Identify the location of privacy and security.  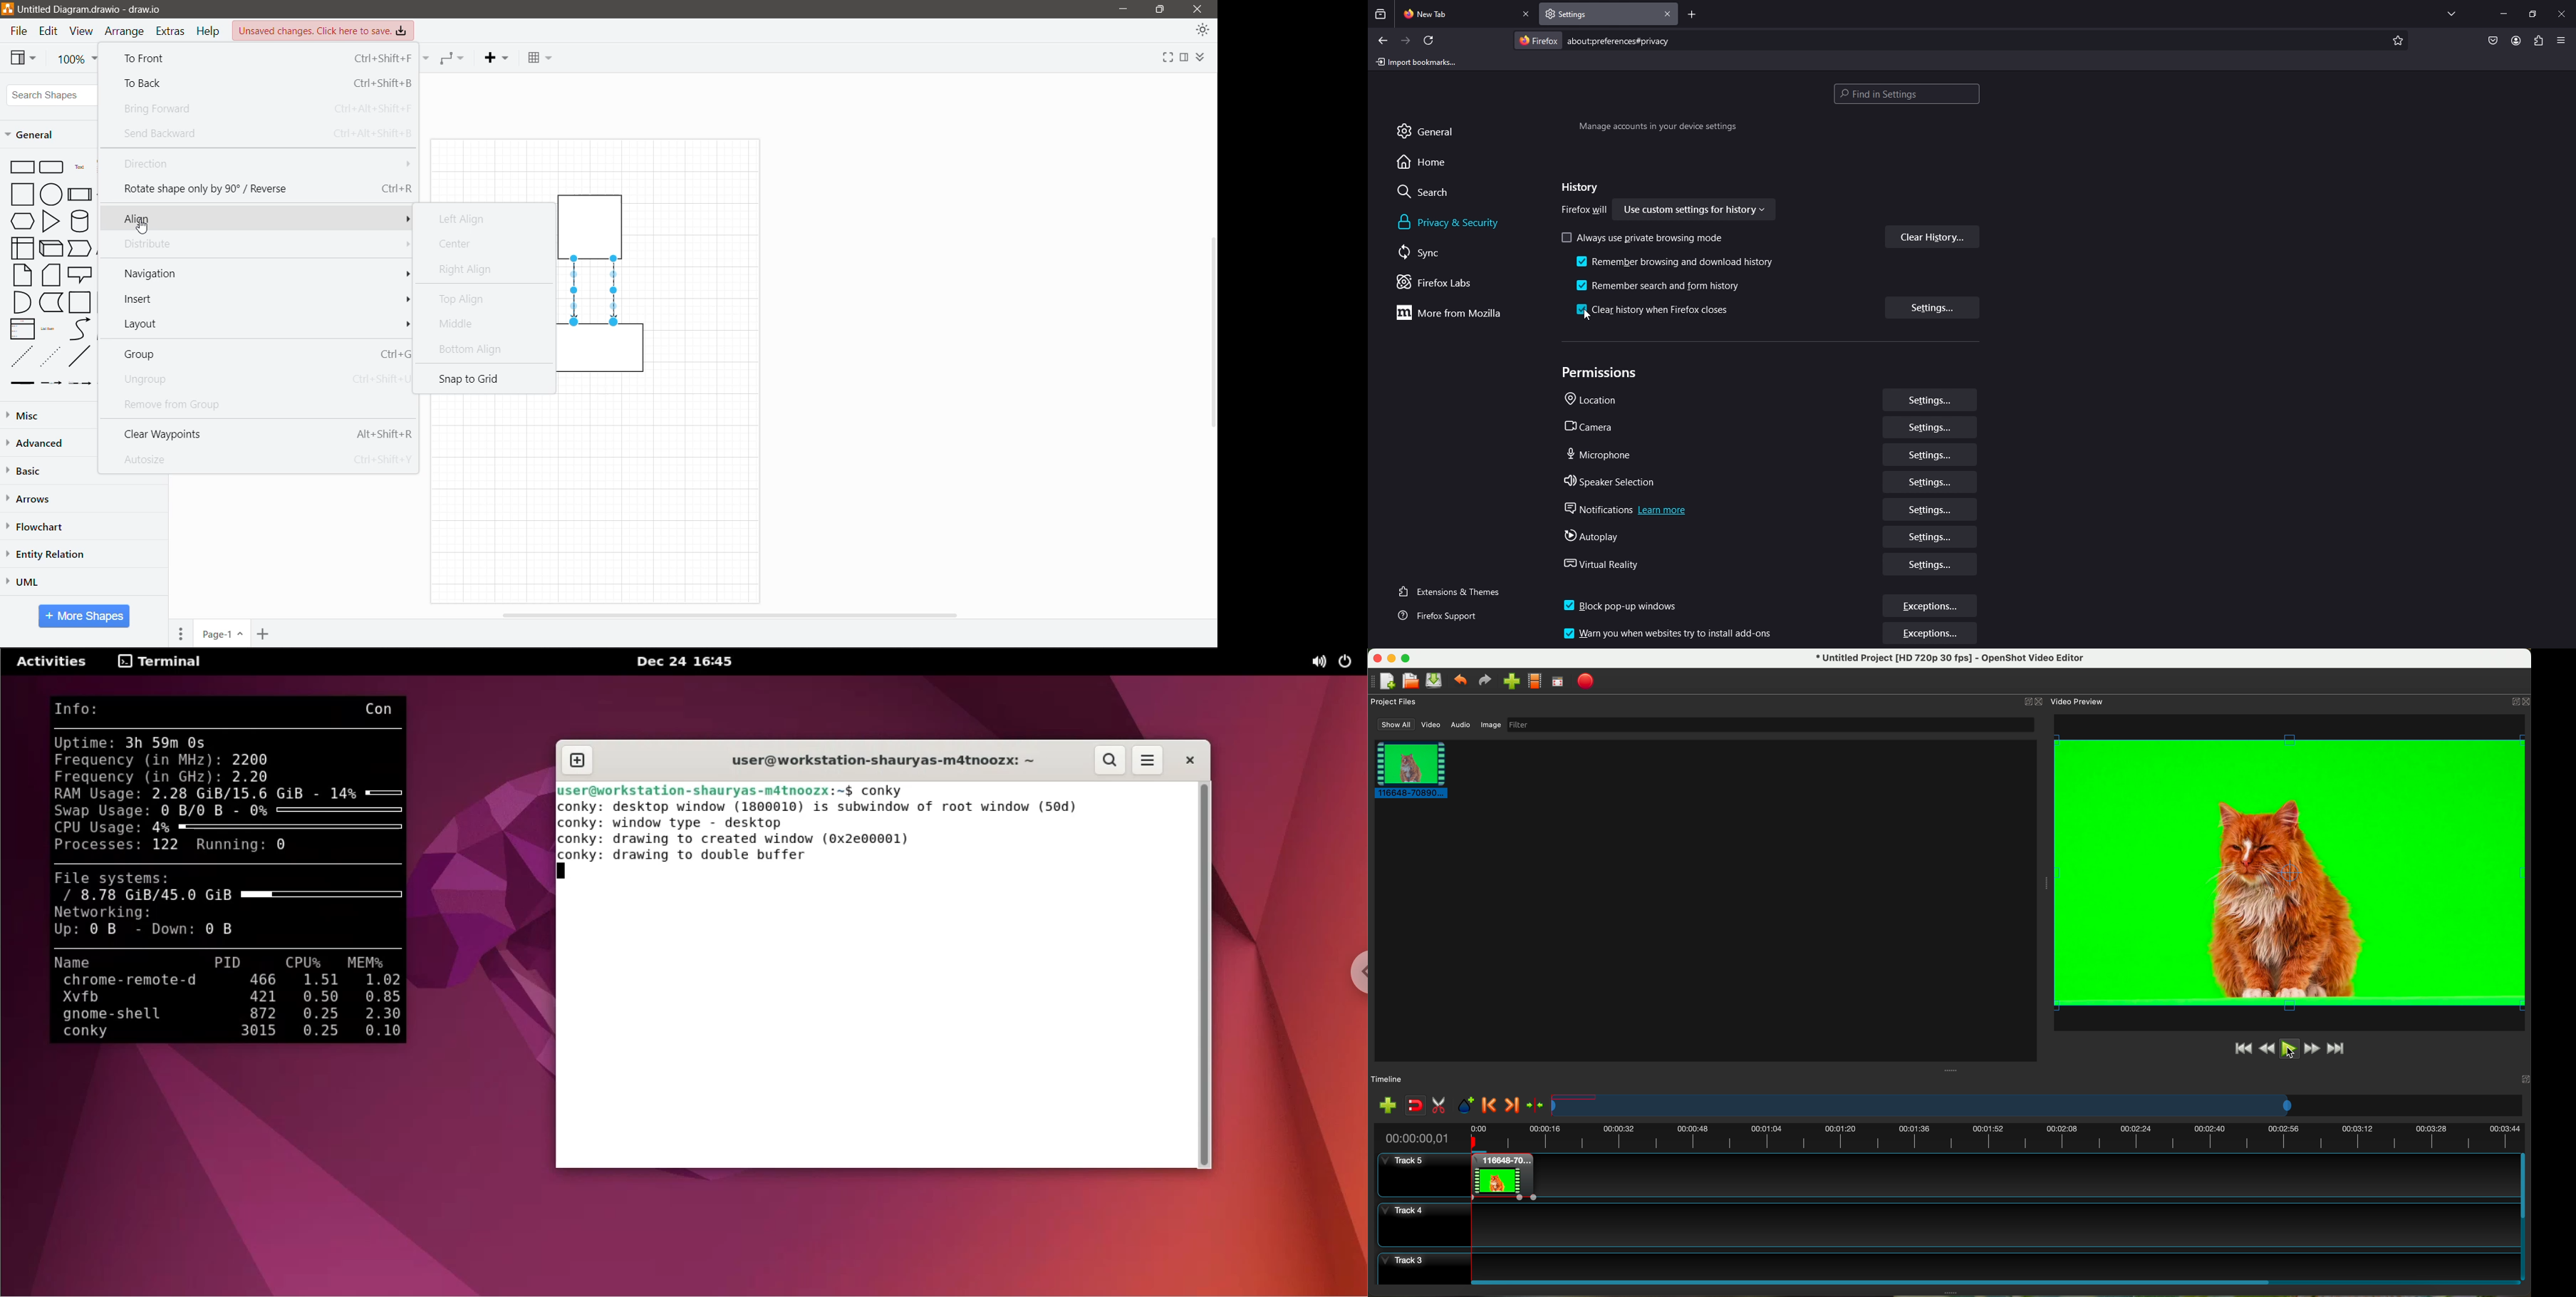
(1451, 222).